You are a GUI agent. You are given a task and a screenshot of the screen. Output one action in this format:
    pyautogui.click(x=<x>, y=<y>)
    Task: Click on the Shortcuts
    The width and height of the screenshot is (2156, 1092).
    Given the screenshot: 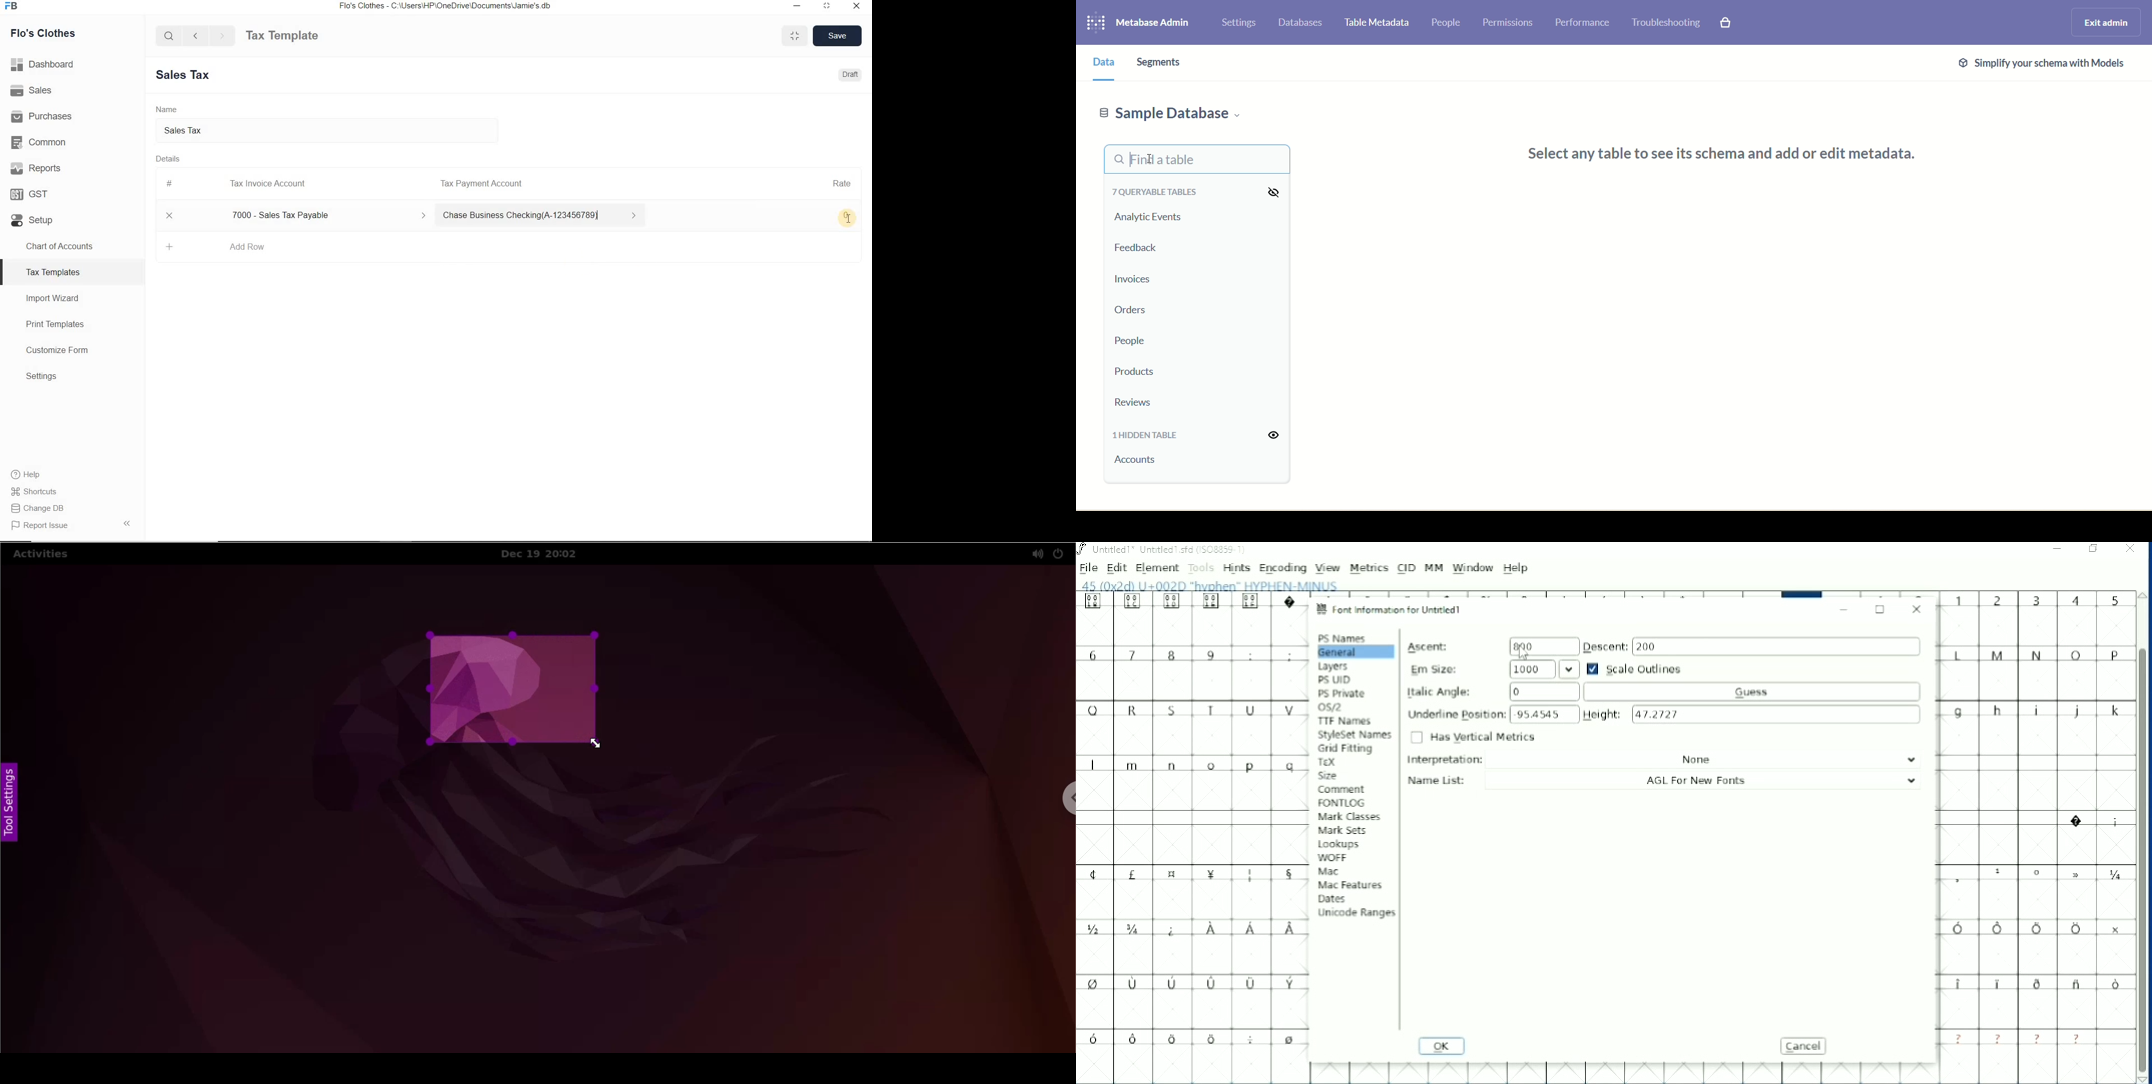 What is the action you would take?
    pyautogui.click(x=73, y=492)
    